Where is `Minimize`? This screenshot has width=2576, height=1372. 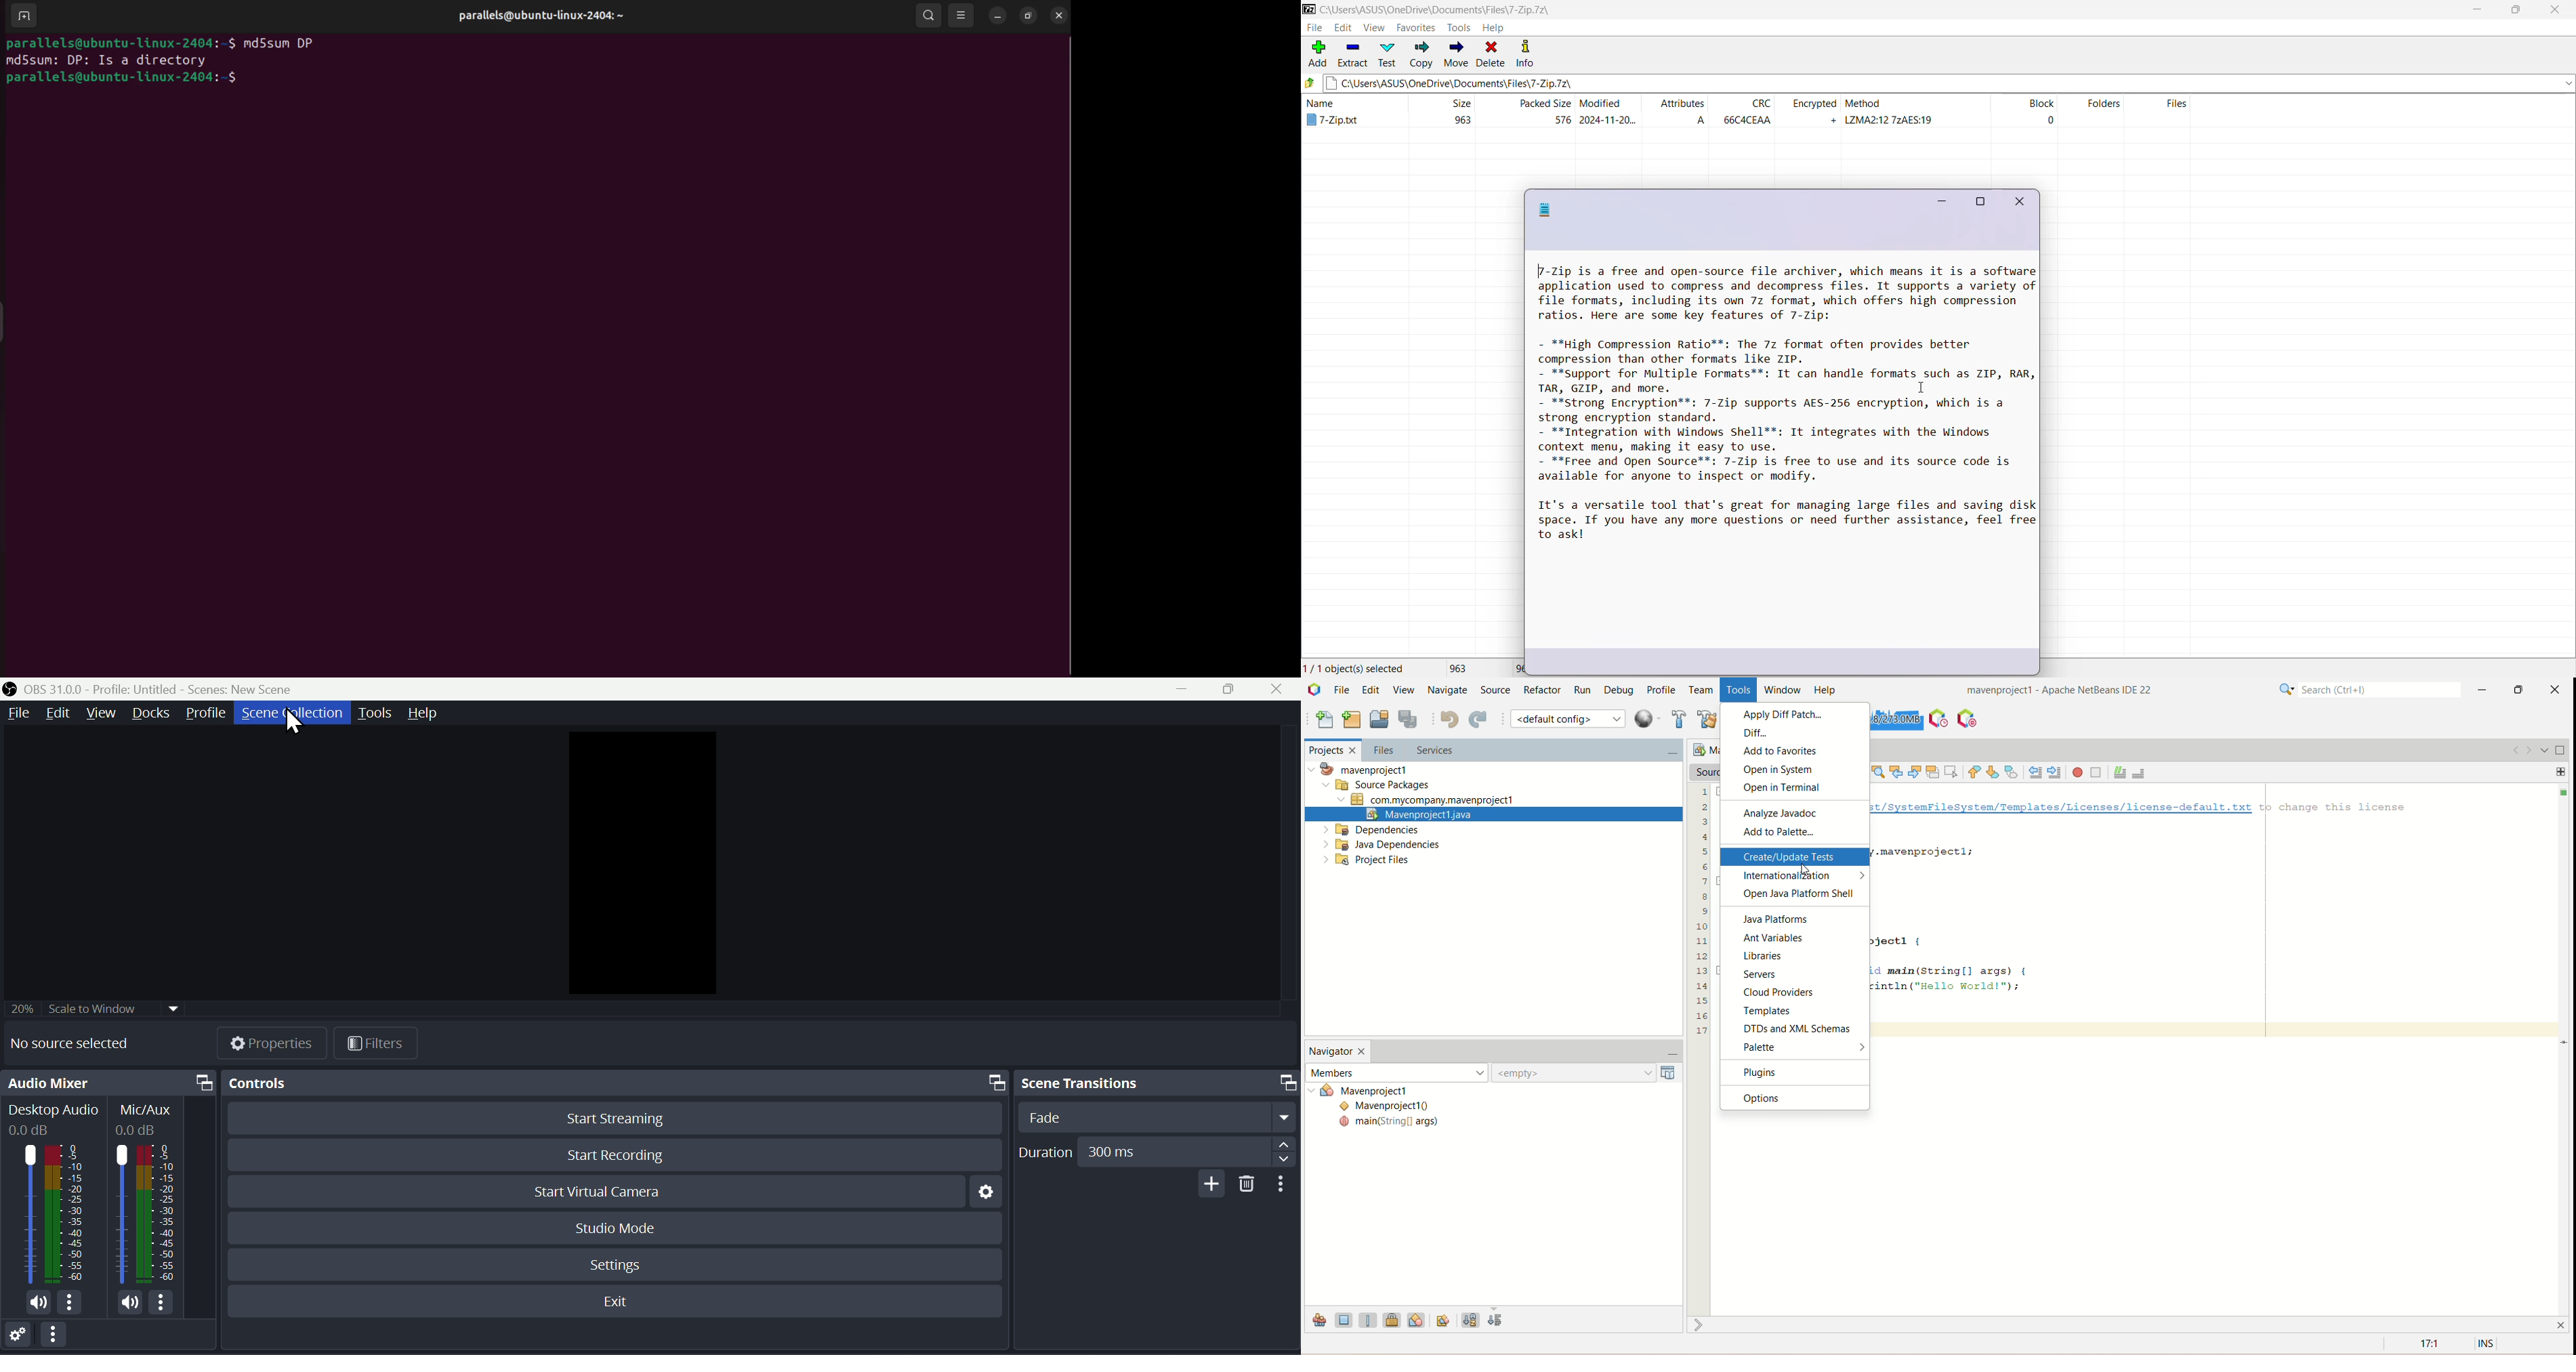 Minimize is located at coordinates (2476, 10).